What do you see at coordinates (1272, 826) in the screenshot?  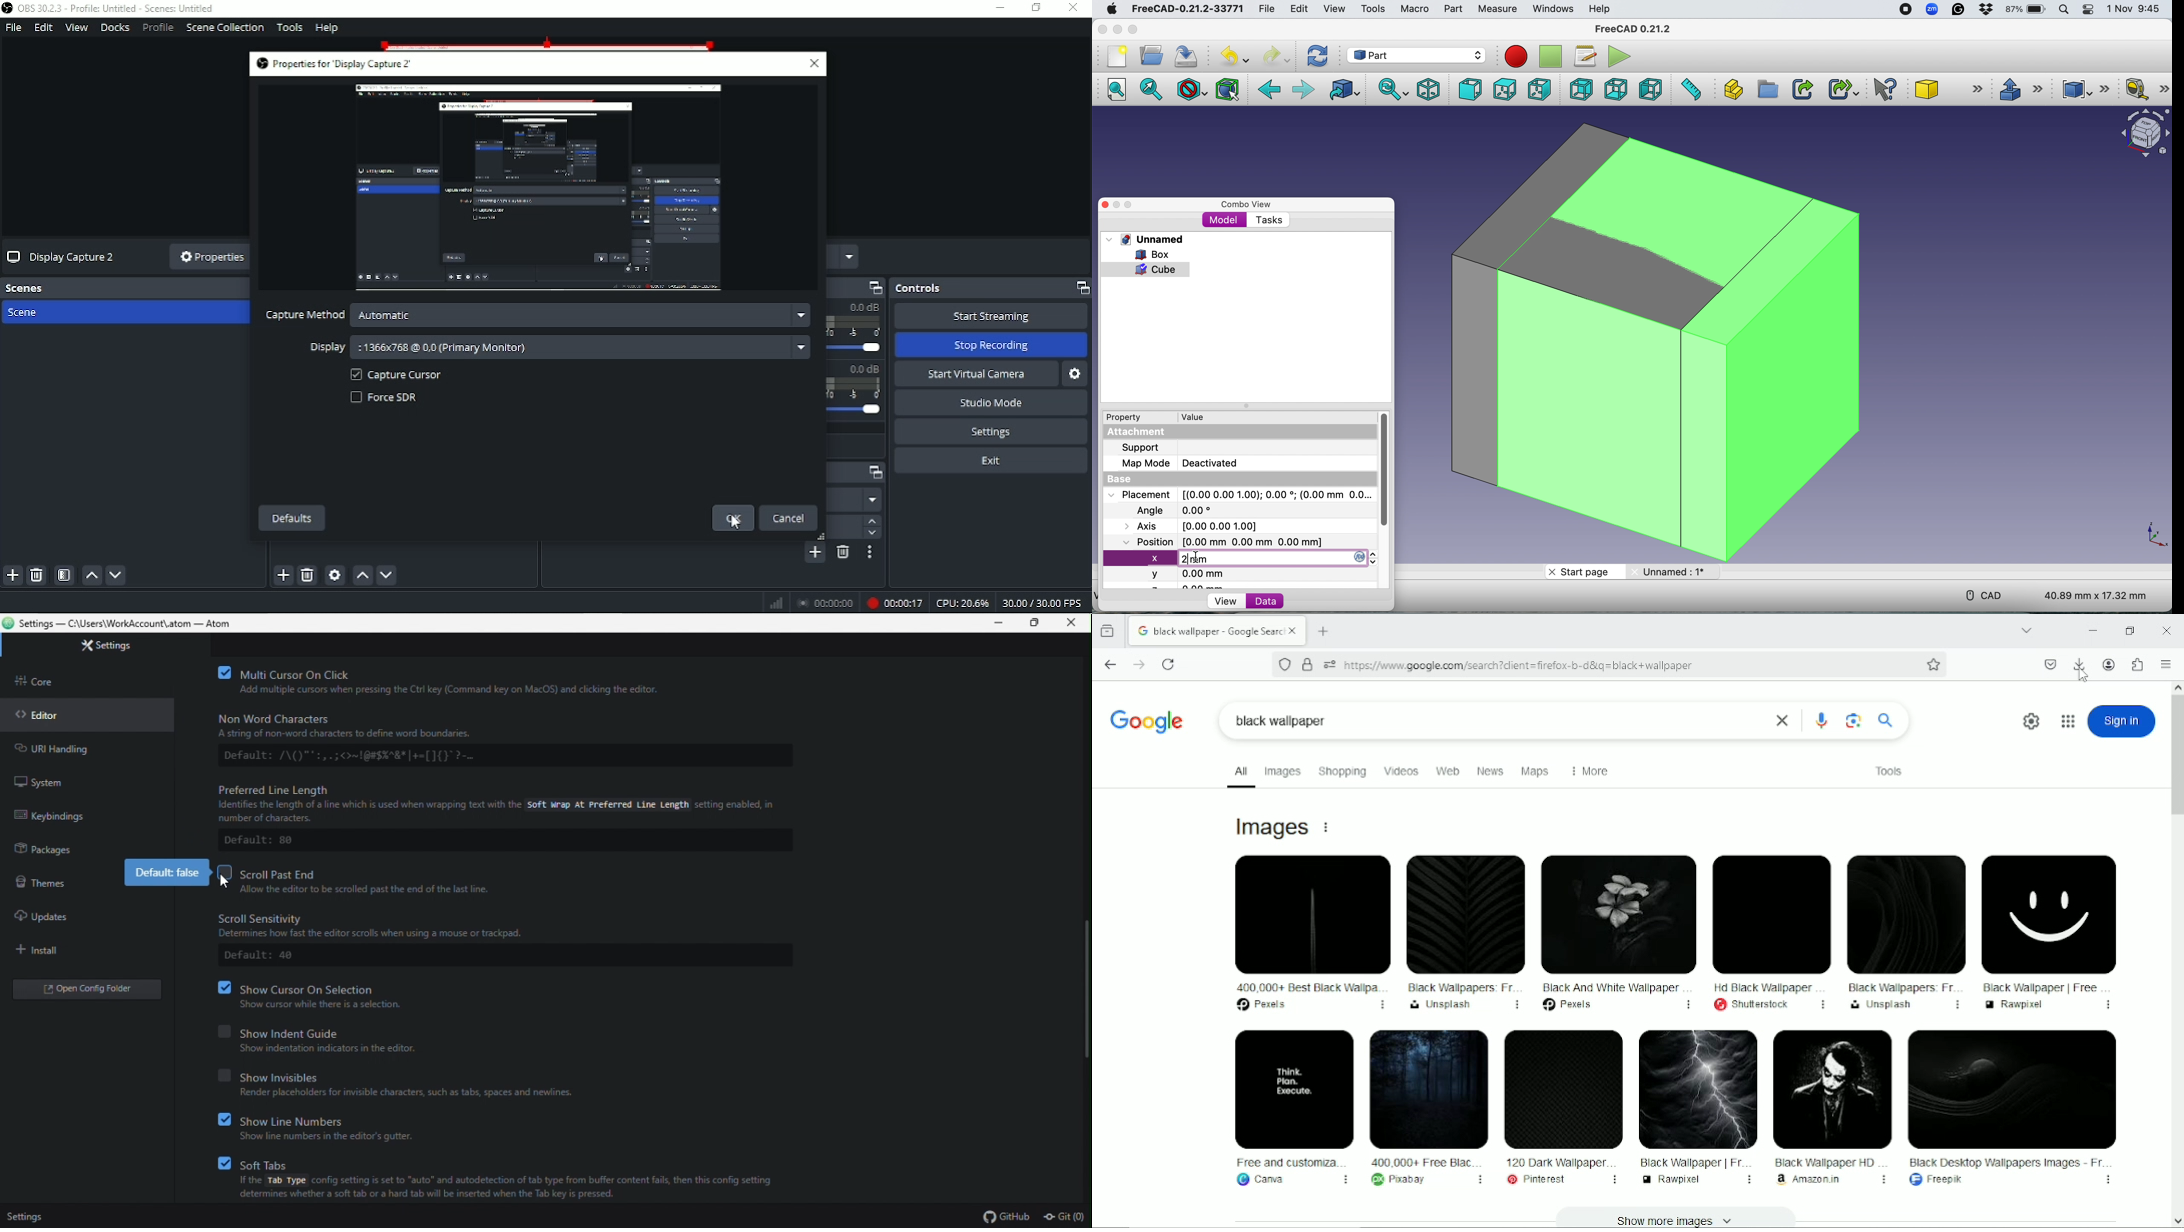 I see `Images` at bounding box center [1272, 826].